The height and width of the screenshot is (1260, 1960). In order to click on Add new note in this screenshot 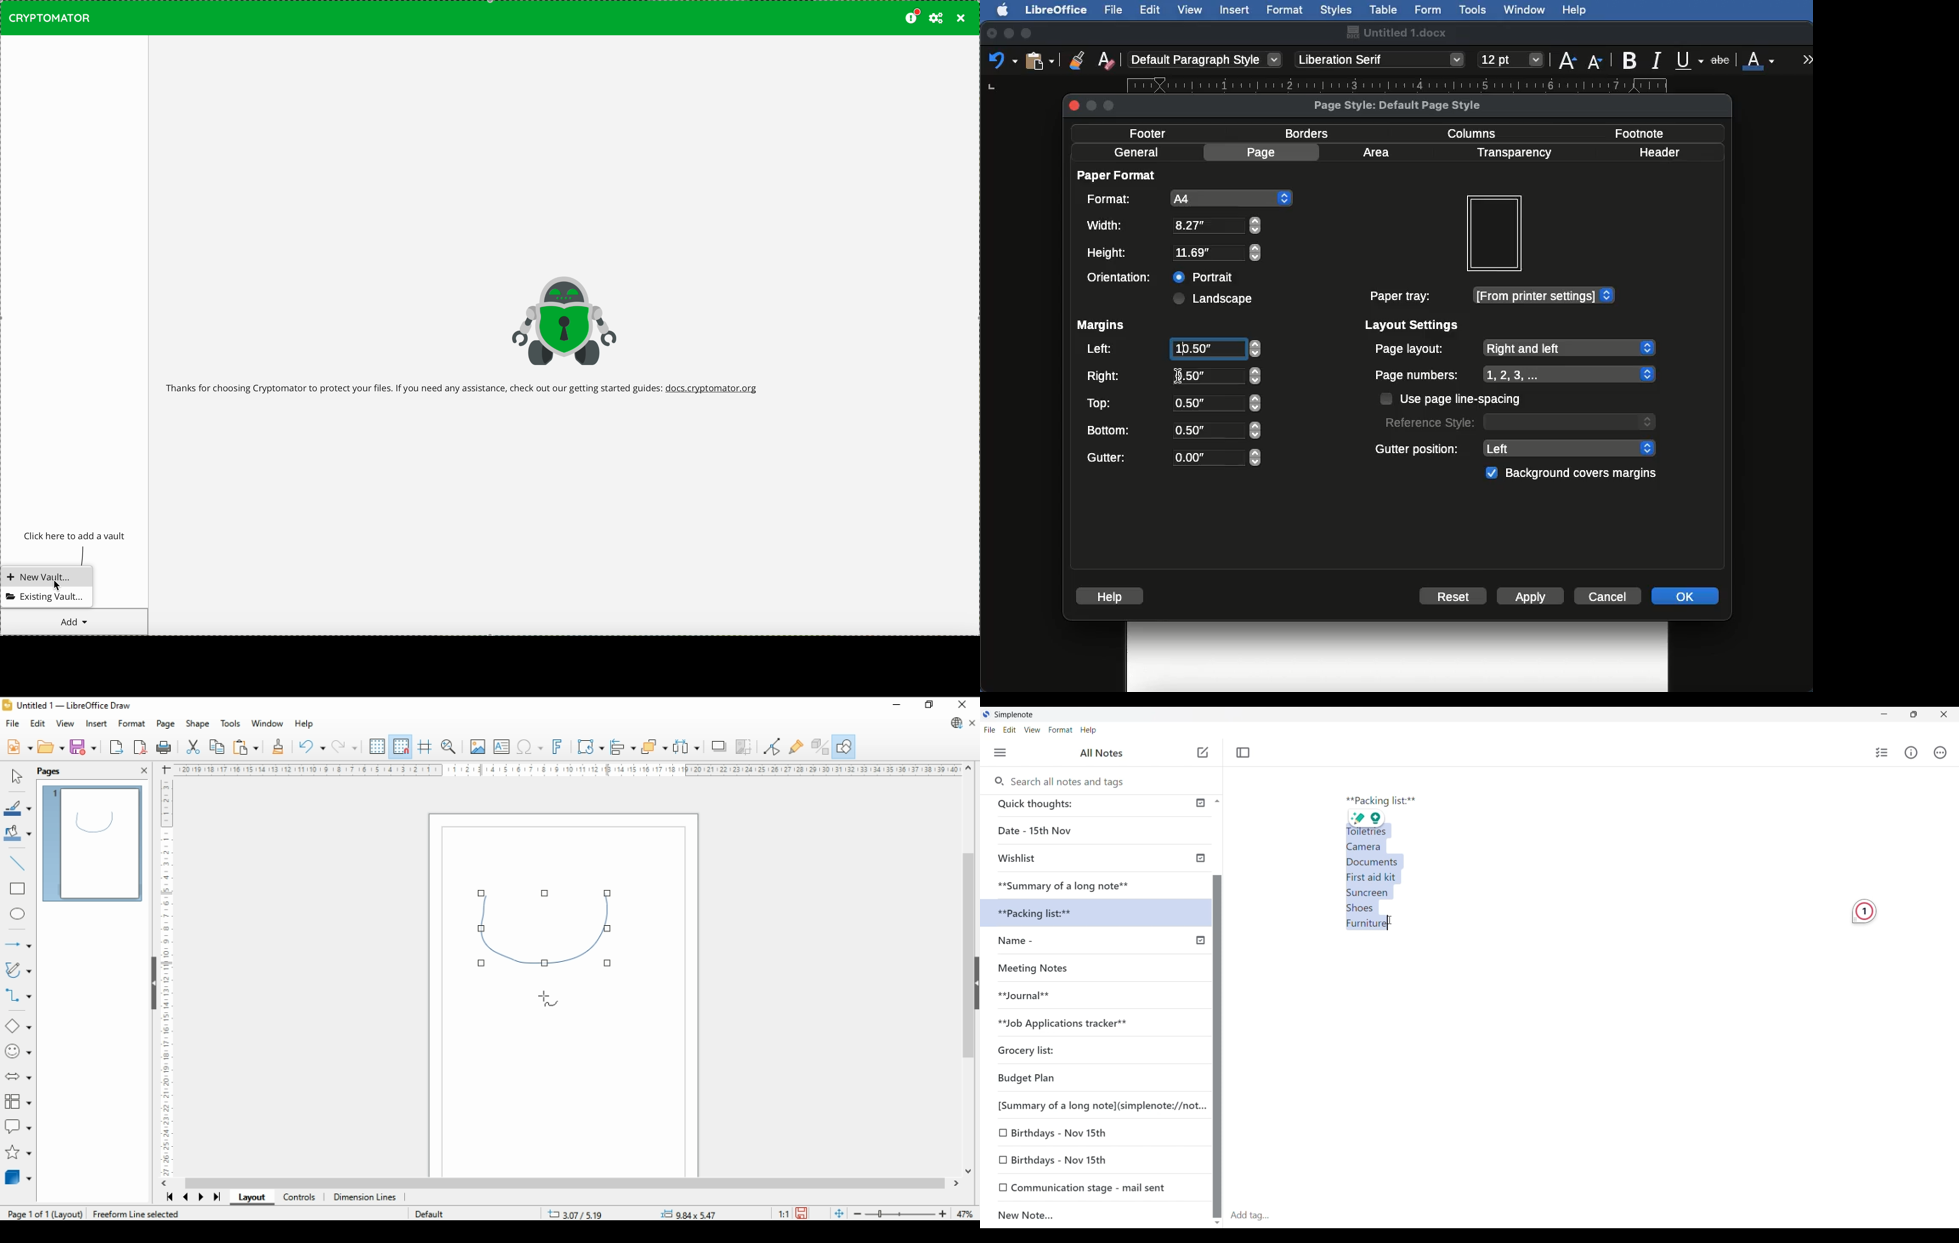, I will do `click(1203, 752)`.